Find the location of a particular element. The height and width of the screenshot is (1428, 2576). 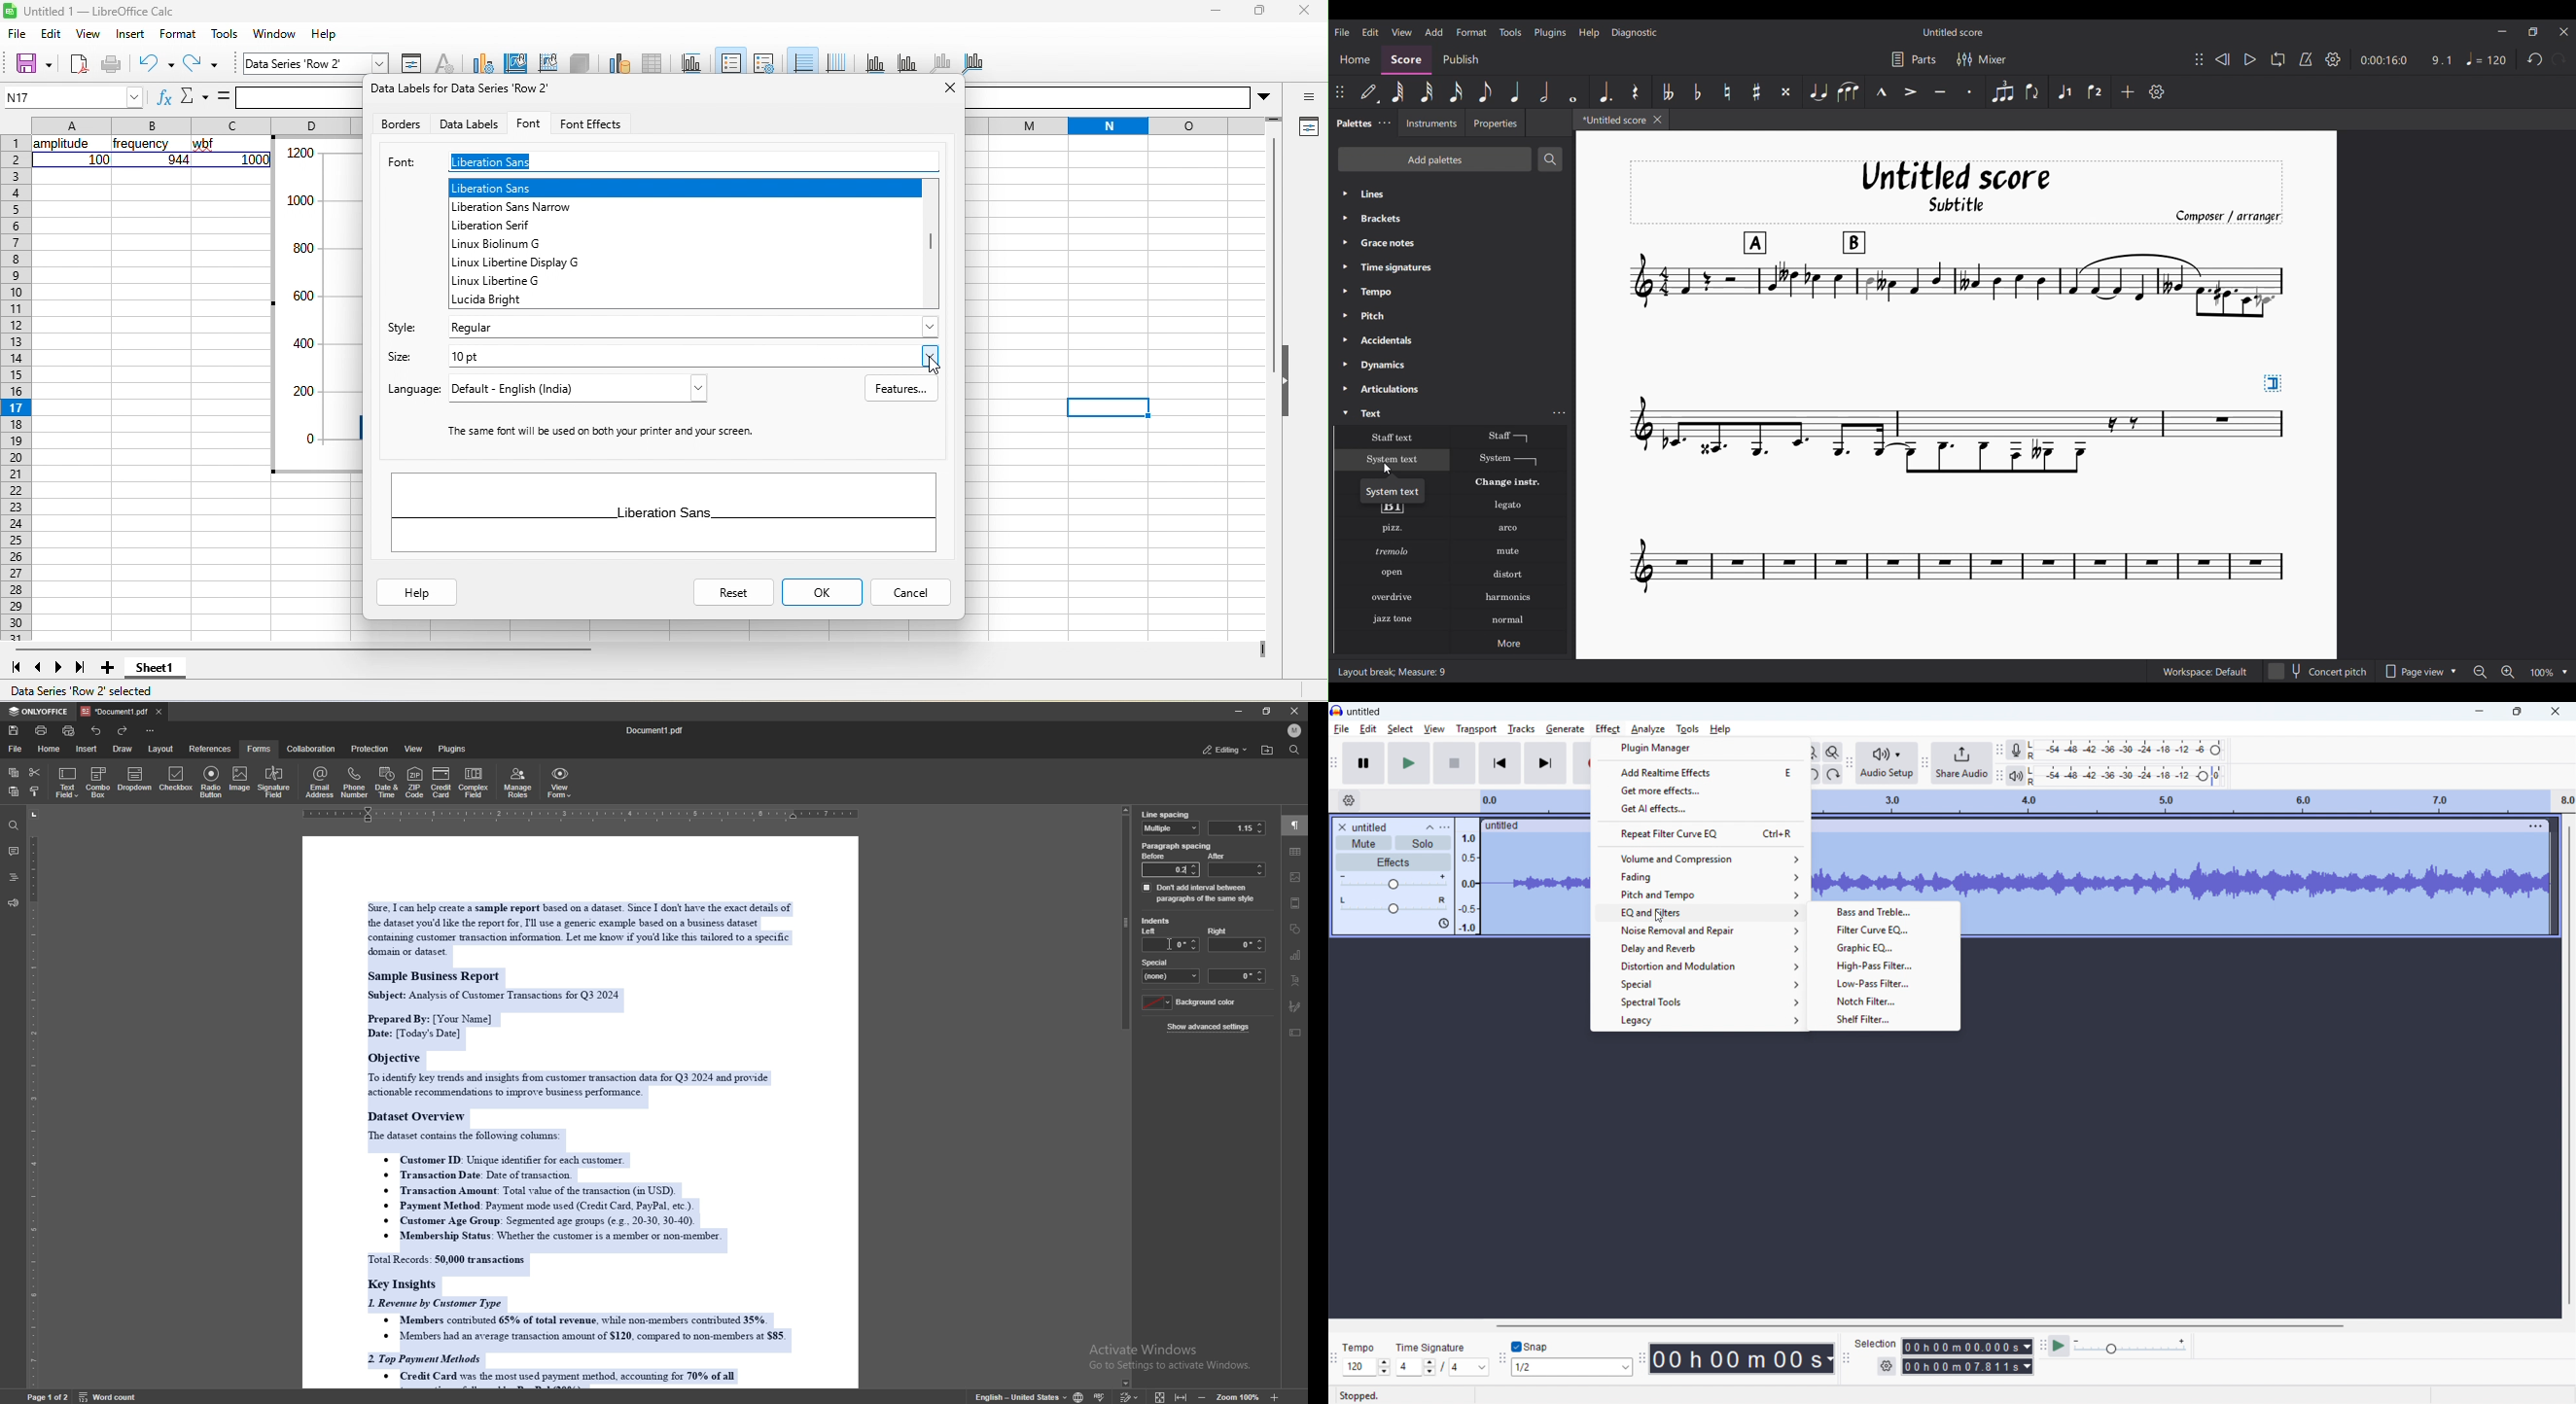

Tools menu is located at coordinates (1510, 32).